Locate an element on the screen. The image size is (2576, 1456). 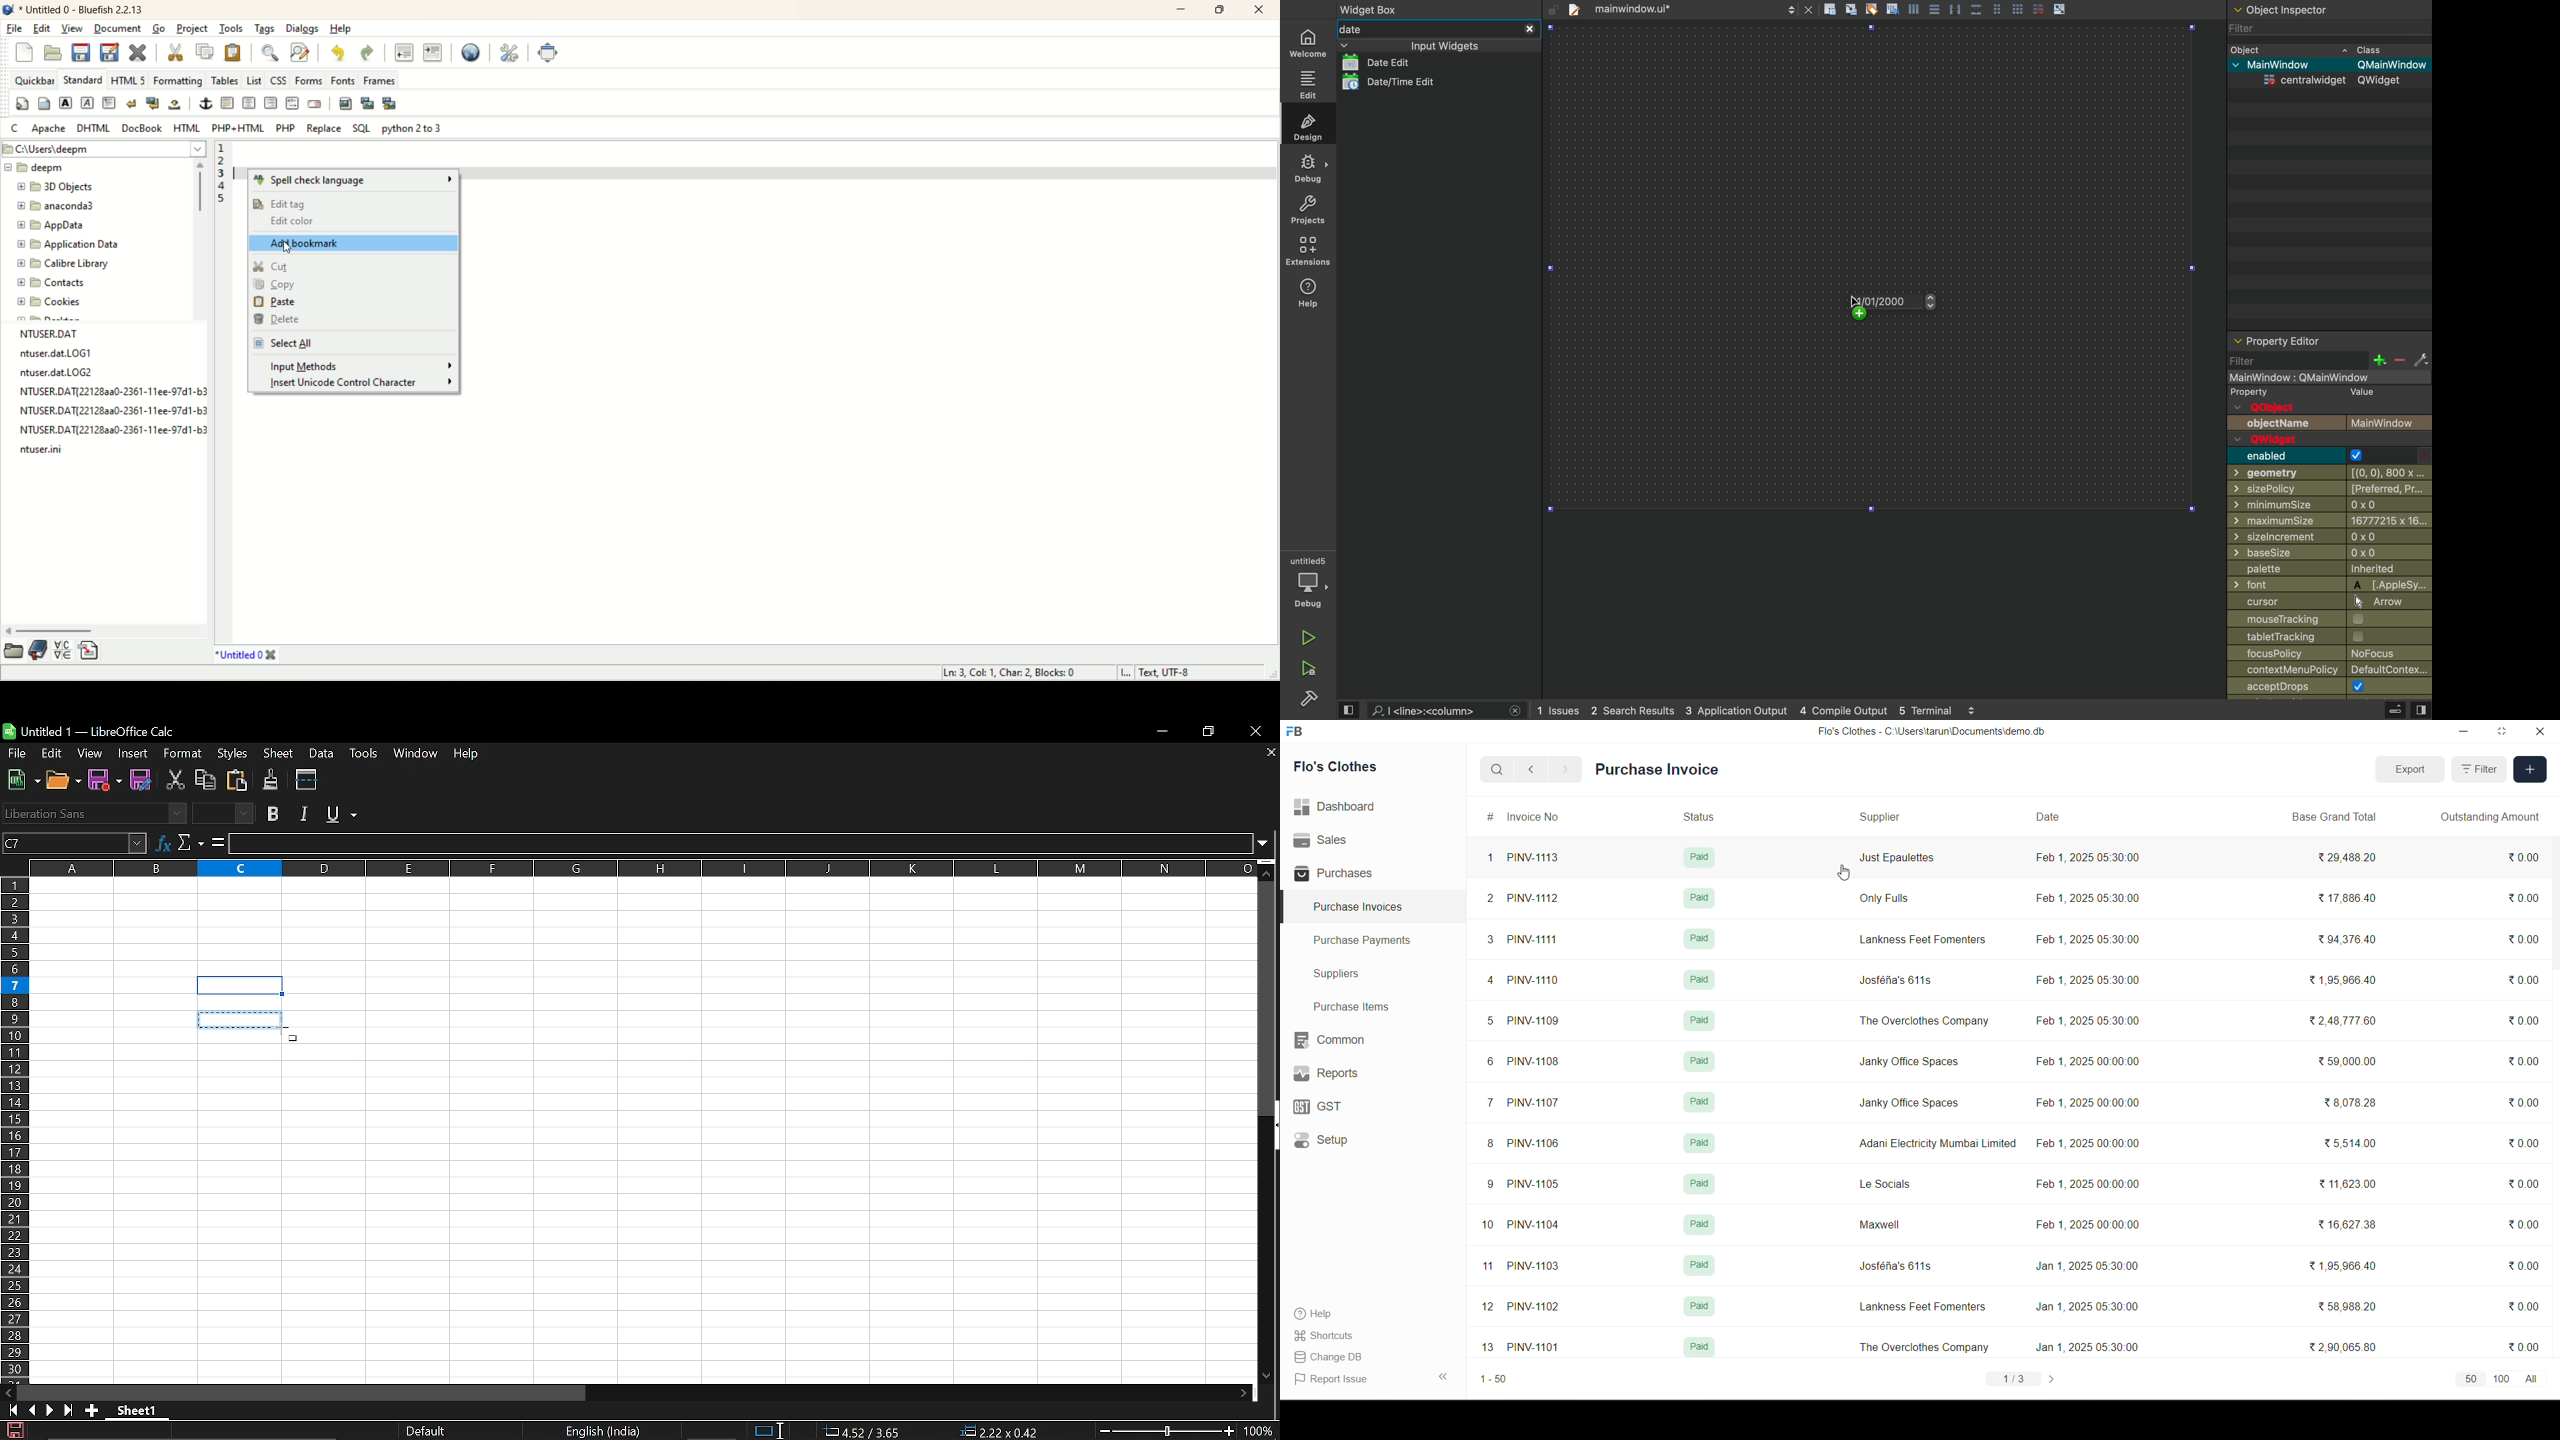
document is located at coordinates (121, 29).